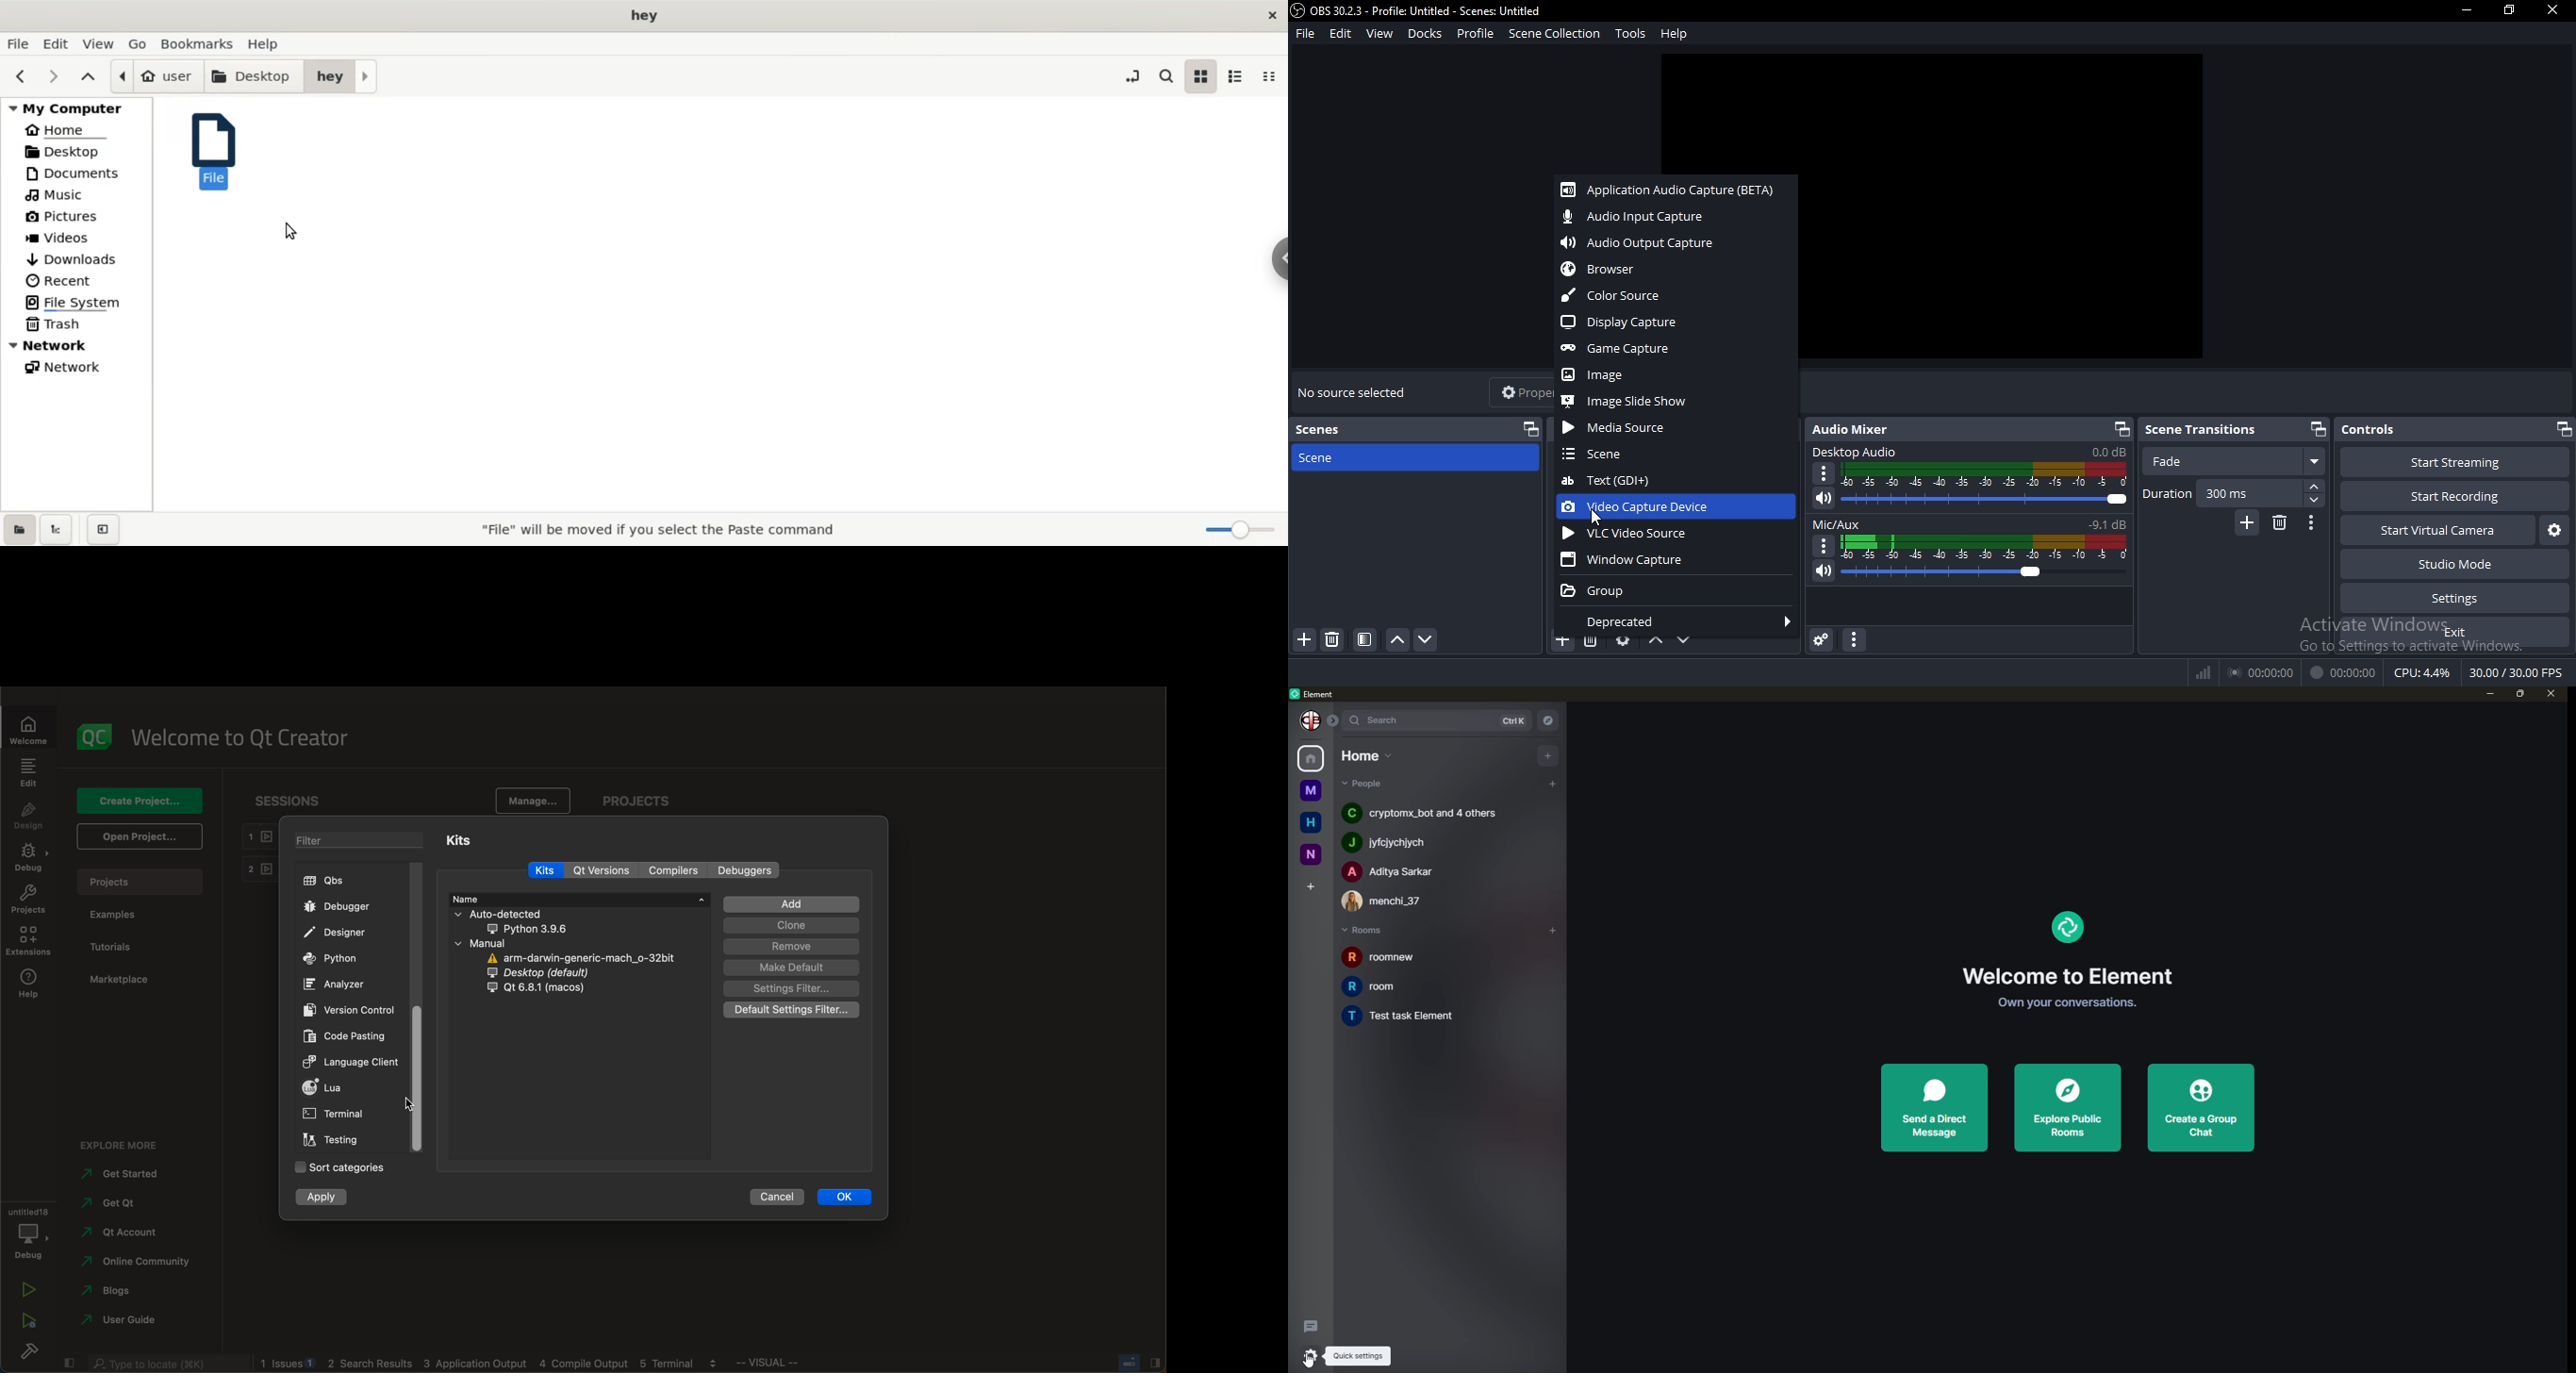 Image resolution: width=2576 pixels, height=1400 pixels. Describe the element at coordinates (30, 772) in the screenshot. I see `edit` at that location.